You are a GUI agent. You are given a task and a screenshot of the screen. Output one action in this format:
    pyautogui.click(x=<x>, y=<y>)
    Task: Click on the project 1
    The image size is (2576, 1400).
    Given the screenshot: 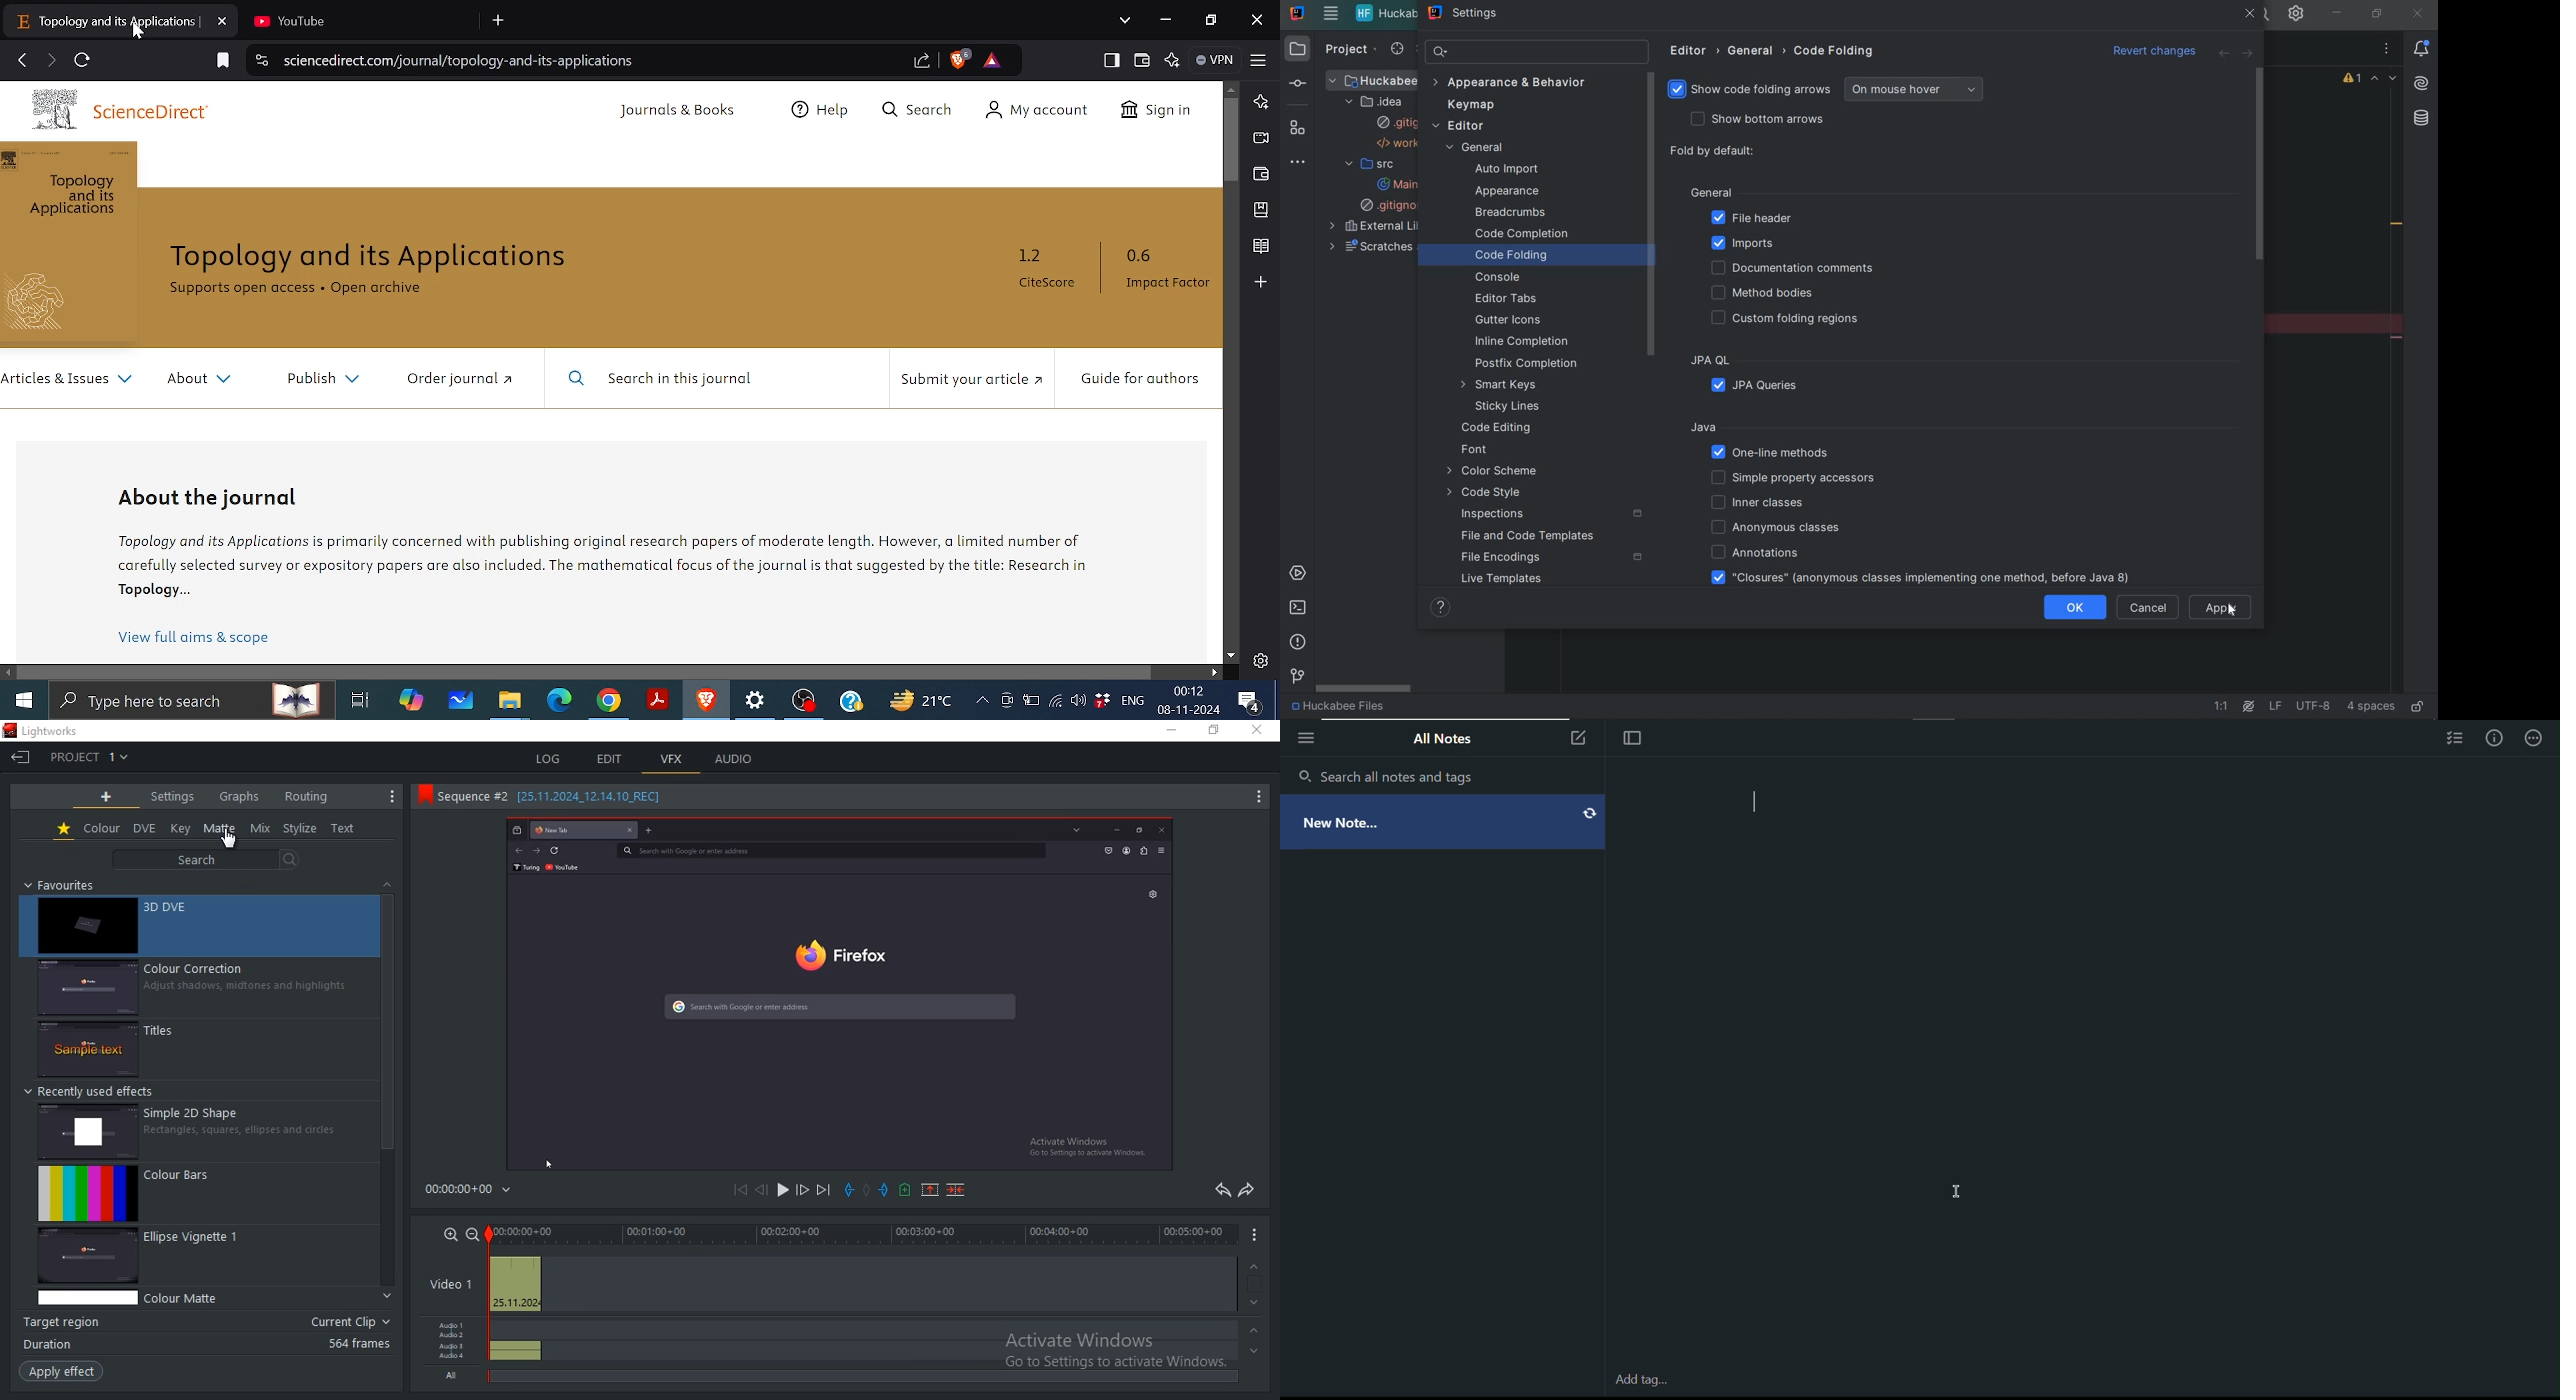 What is the action you would take?
    pyautogui.click(x=89, y=757)
    